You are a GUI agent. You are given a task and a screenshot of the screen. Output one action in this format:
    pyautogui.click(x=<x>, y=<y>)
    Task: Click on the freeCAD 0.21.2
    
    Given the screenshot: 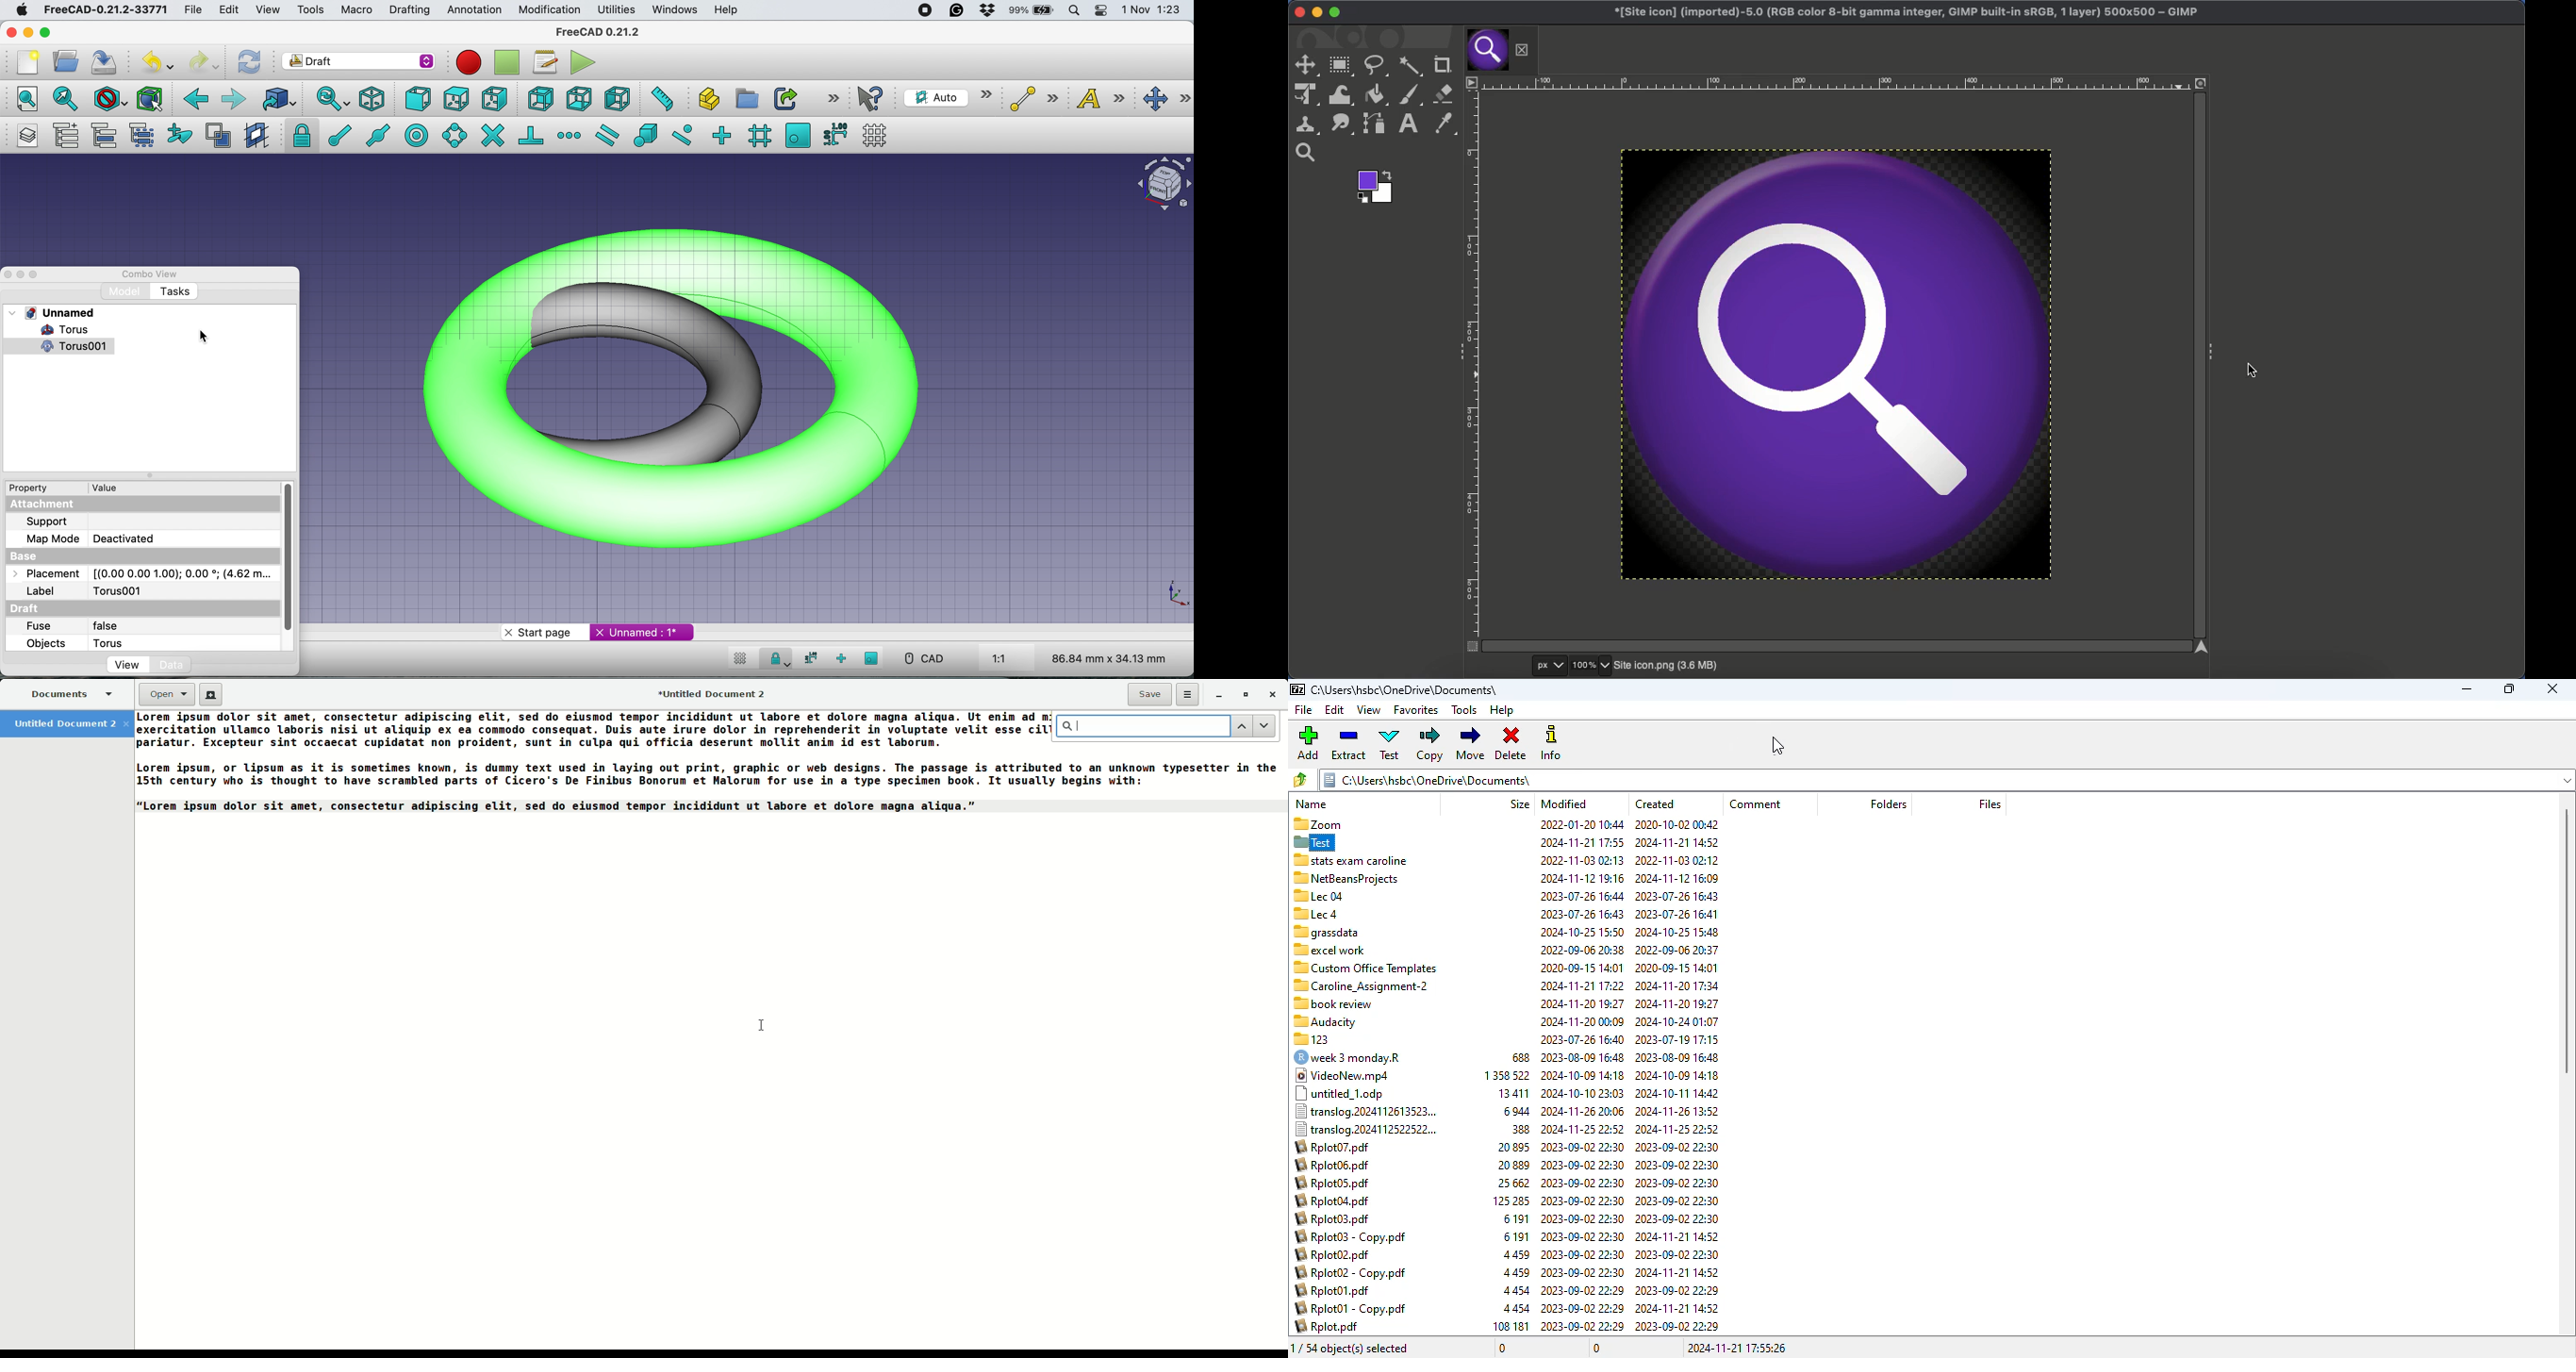 What is the action you would take?
    pyautogui.click(x=598, y=32)
    